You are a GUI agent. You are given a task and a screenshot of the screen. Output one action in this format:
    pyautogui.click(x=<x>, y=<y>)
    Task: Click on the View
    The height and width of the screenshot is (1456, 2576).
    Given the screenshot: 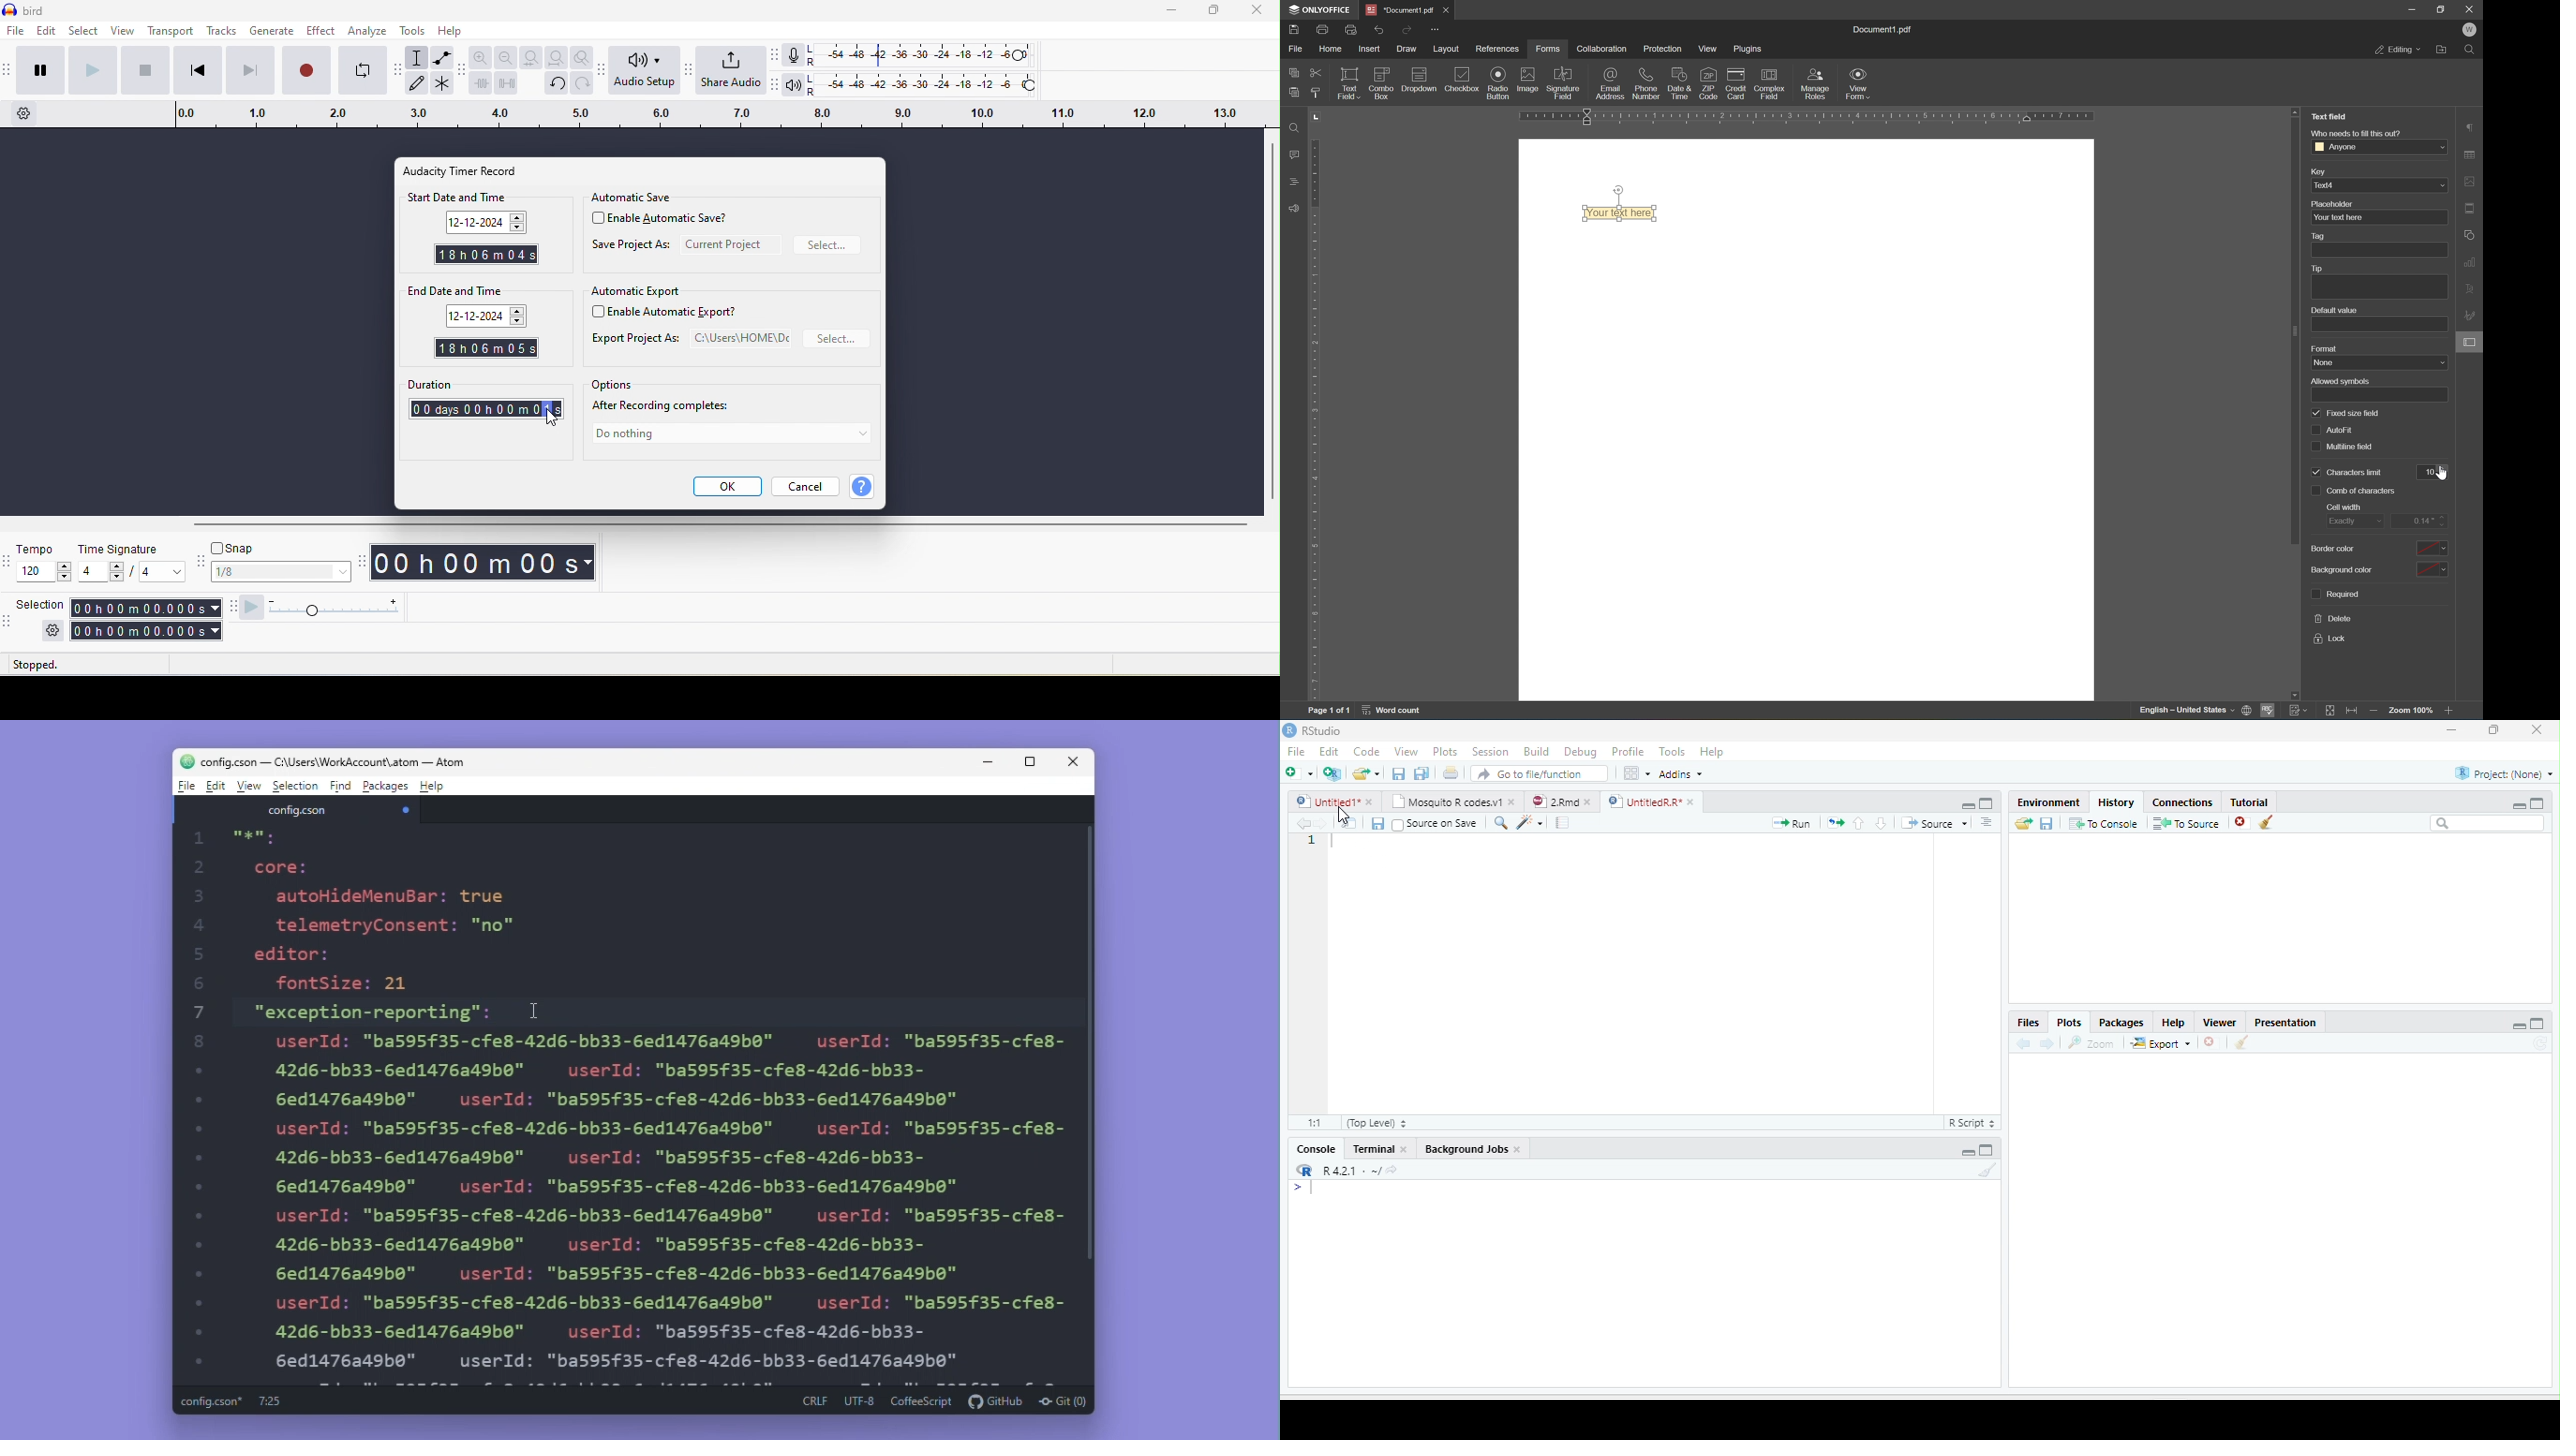 What is the action you would take?
    pyautogui.click(x=1405, y=751)
    